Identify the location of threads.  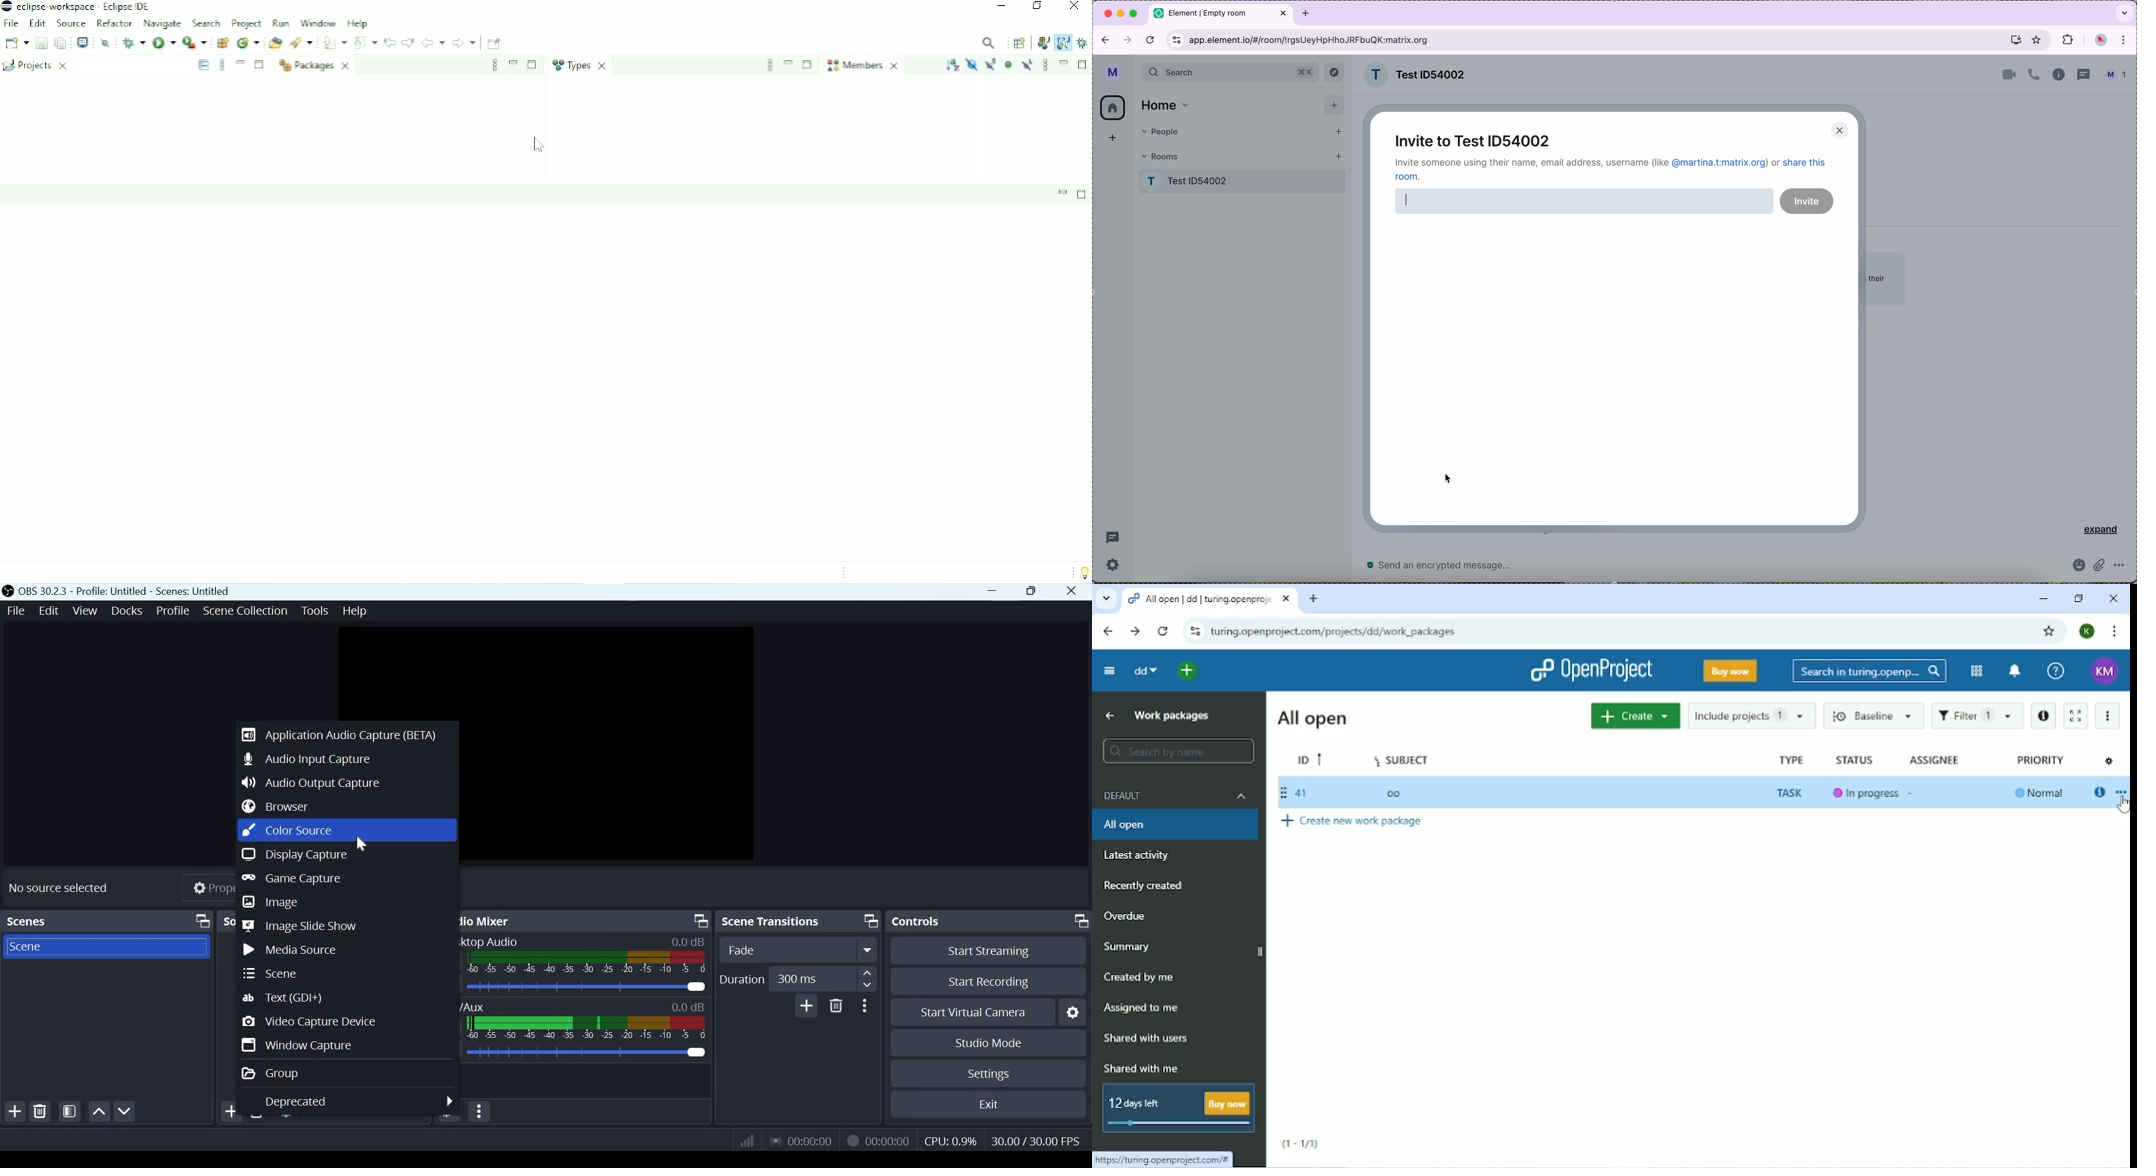
(1115, 537).